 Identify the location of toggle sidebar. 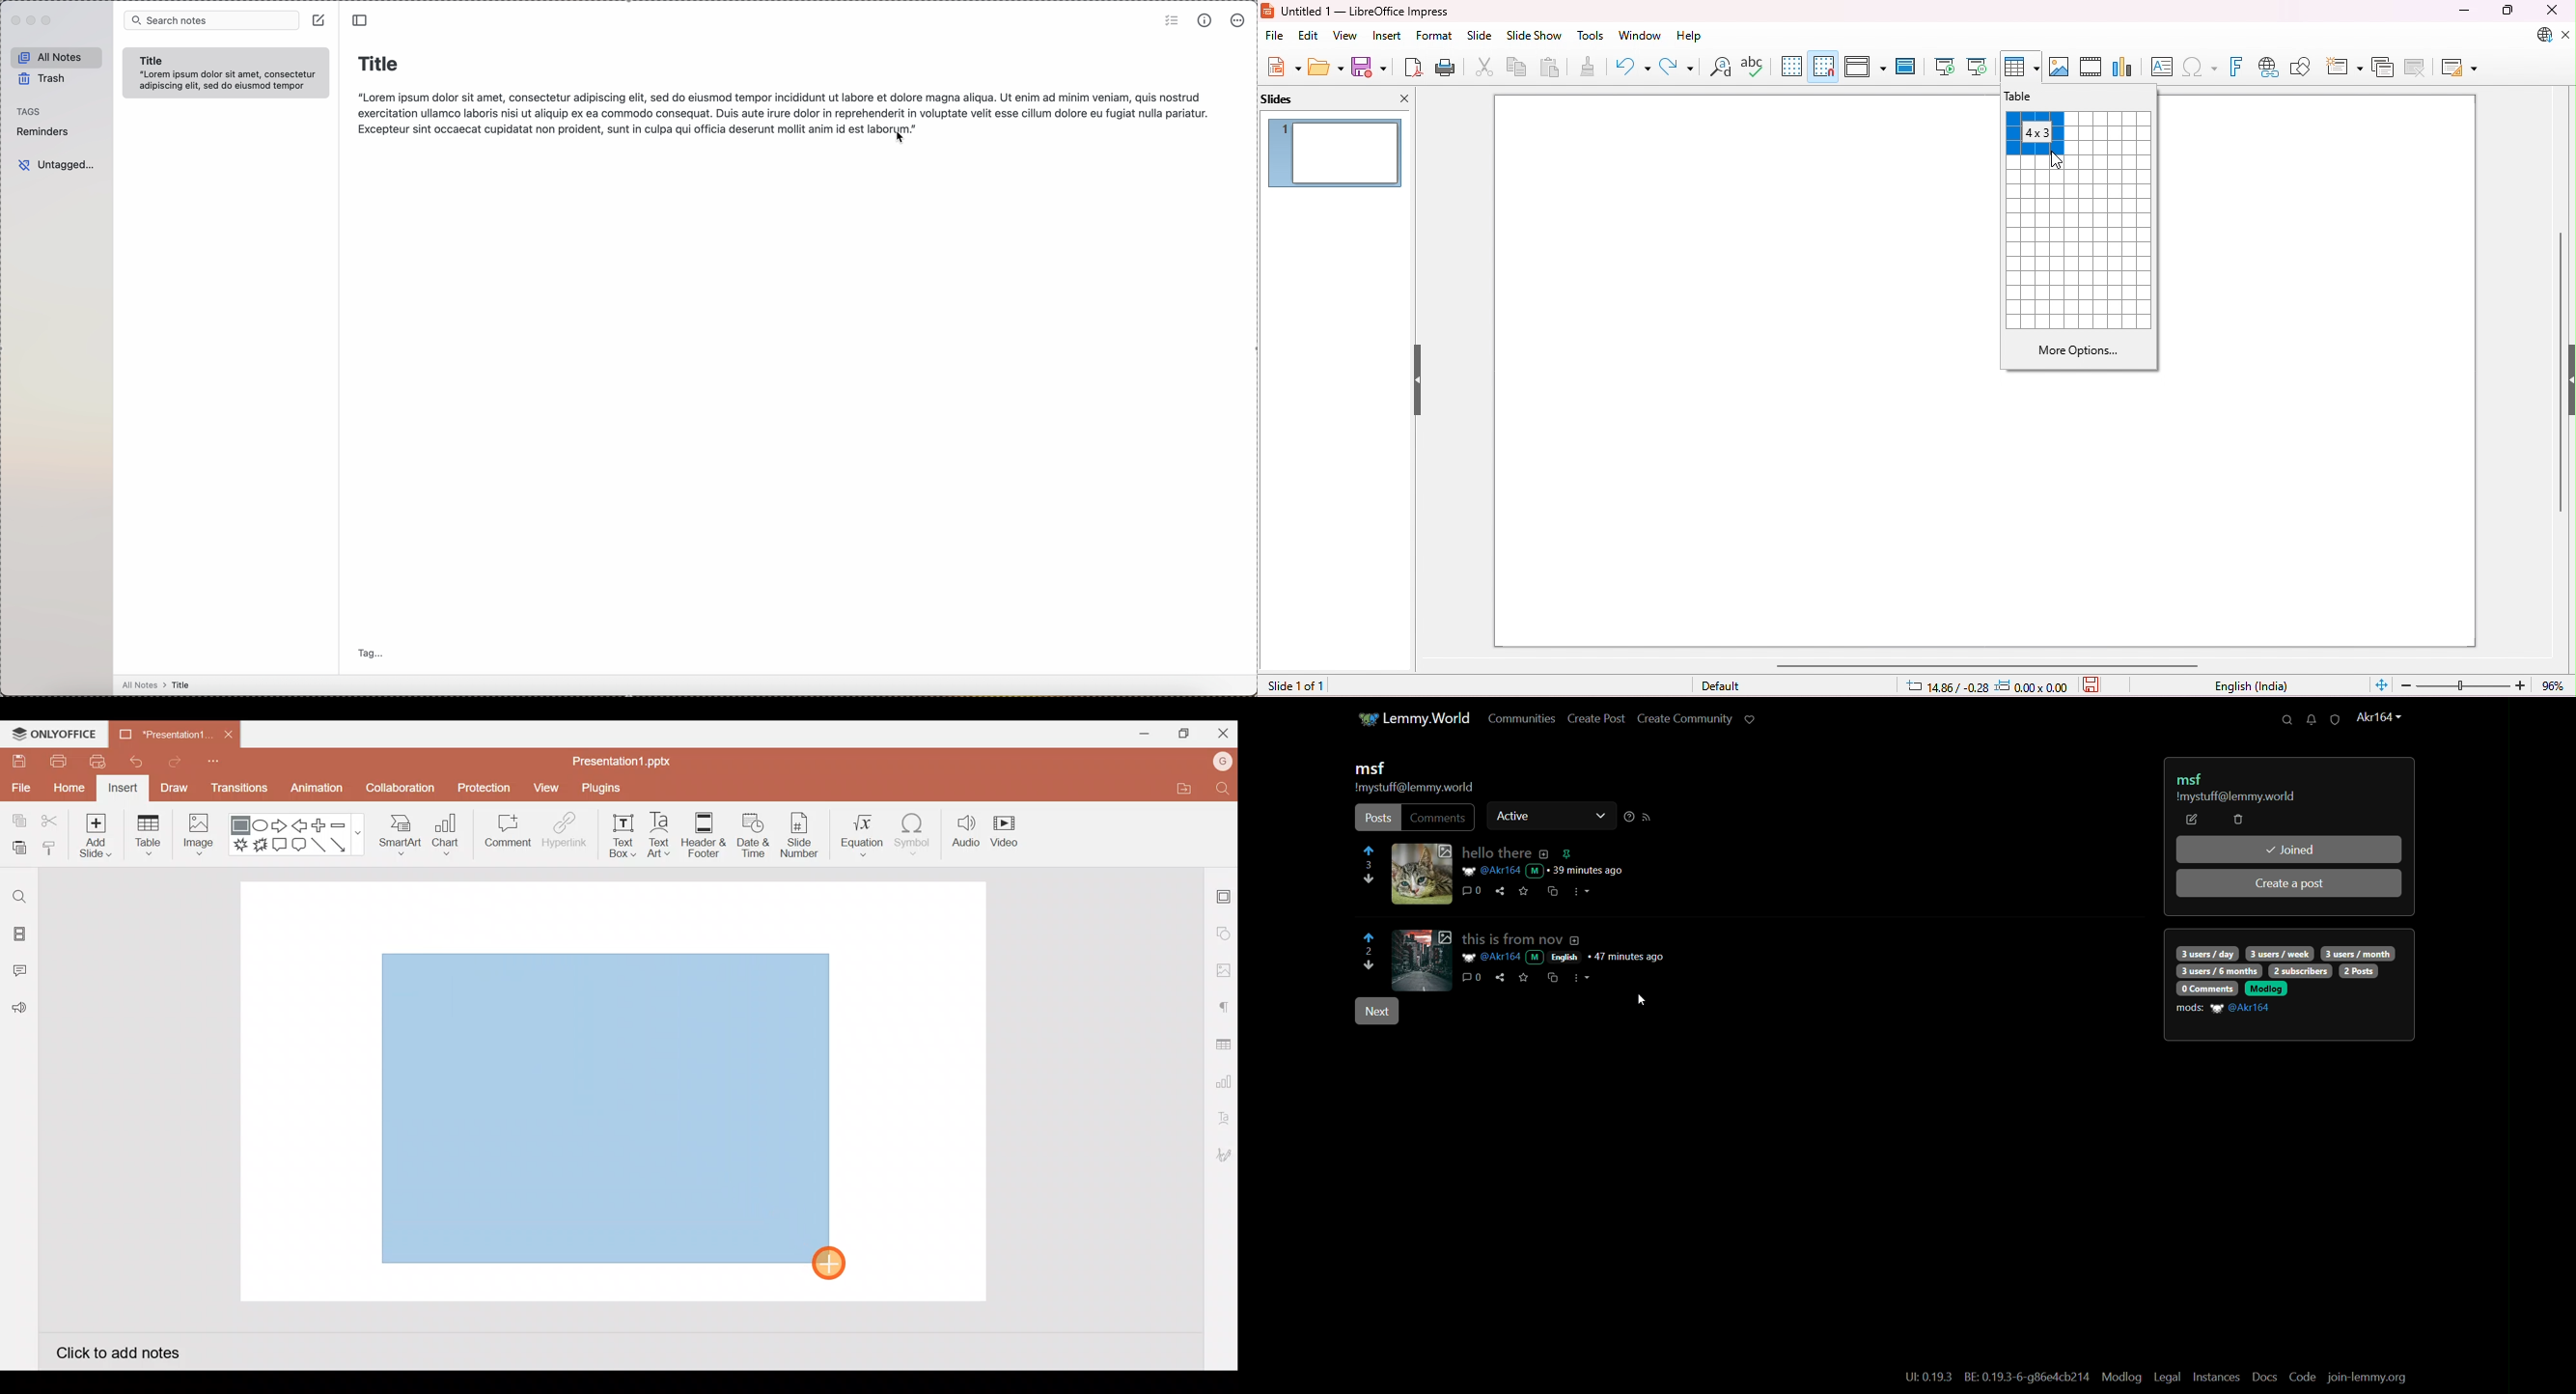
(363, 20).